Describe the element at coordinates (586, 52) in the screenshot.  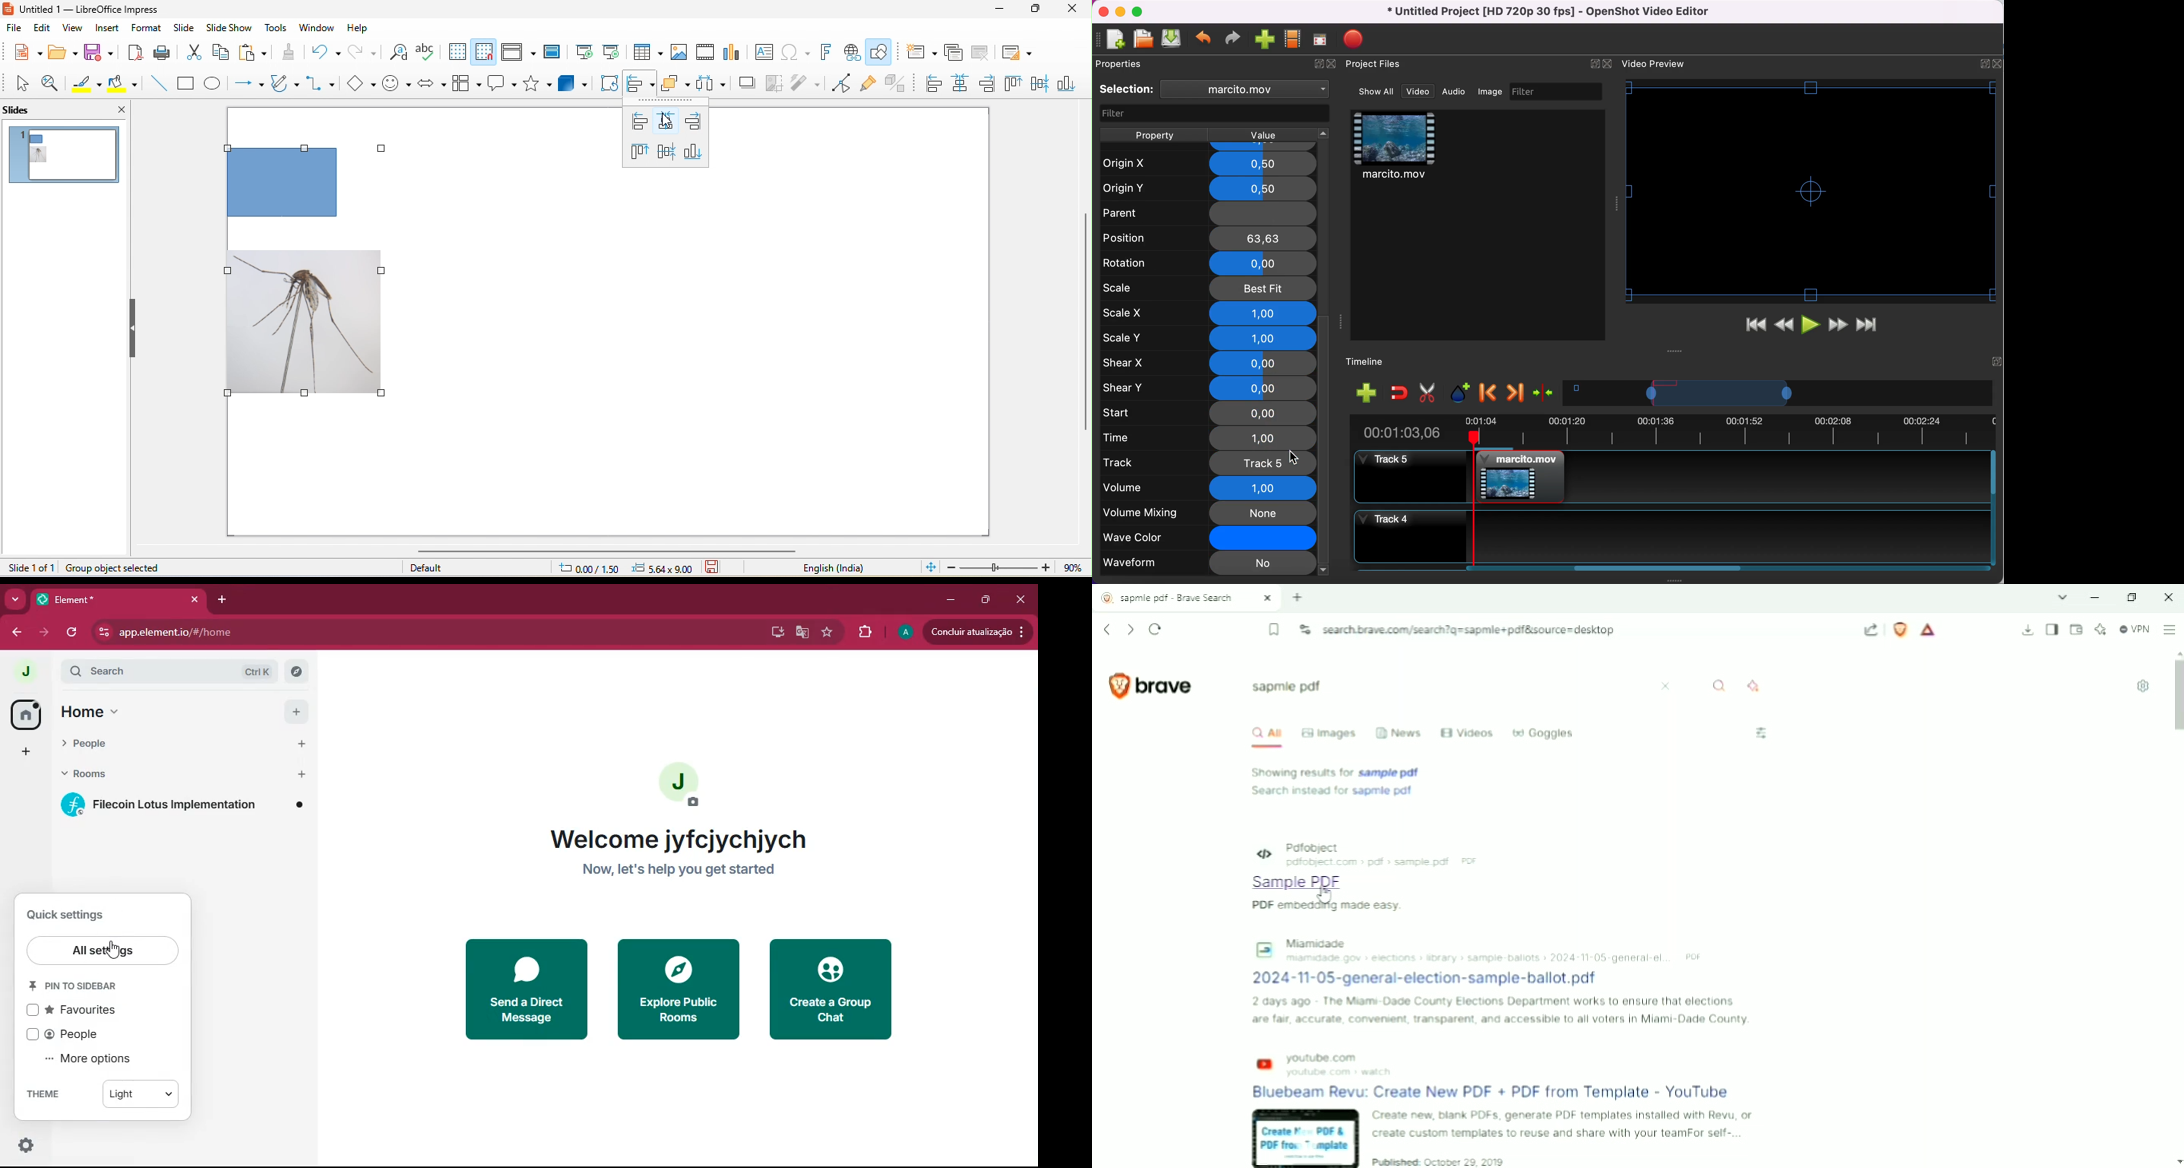
I see `start from first slide` at that location.